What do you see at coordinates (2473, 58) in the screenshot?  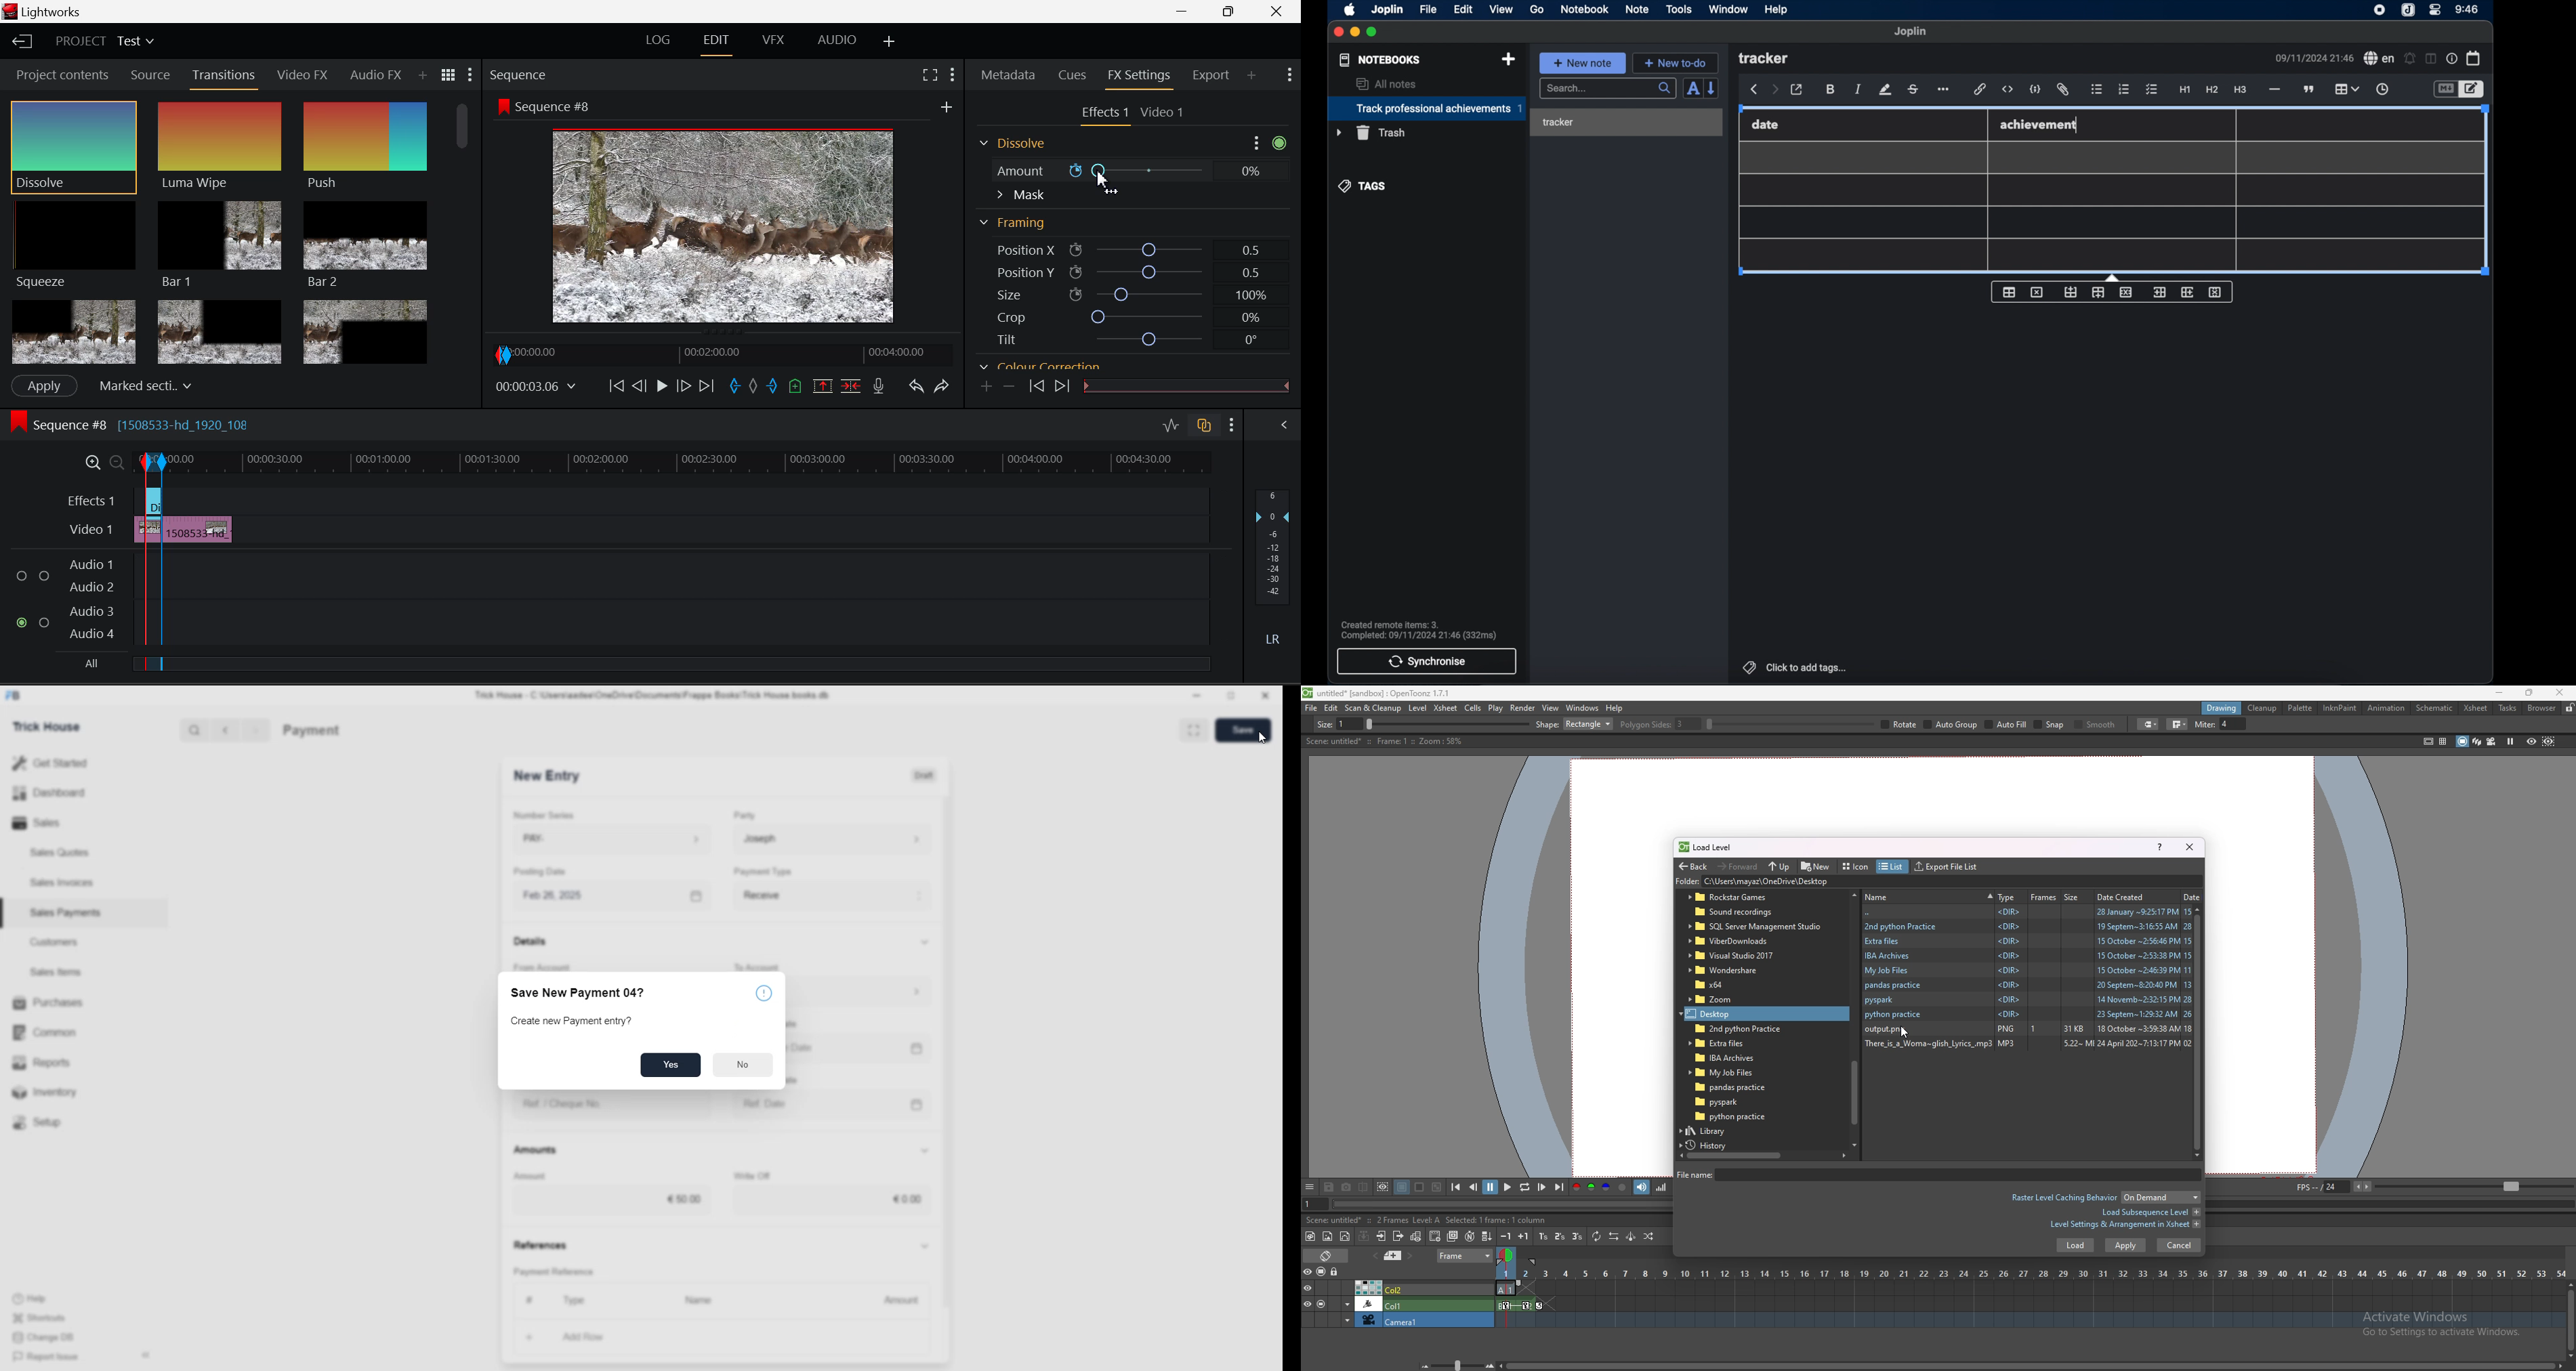 I see `calendar` at bounding box center [2473, 58].